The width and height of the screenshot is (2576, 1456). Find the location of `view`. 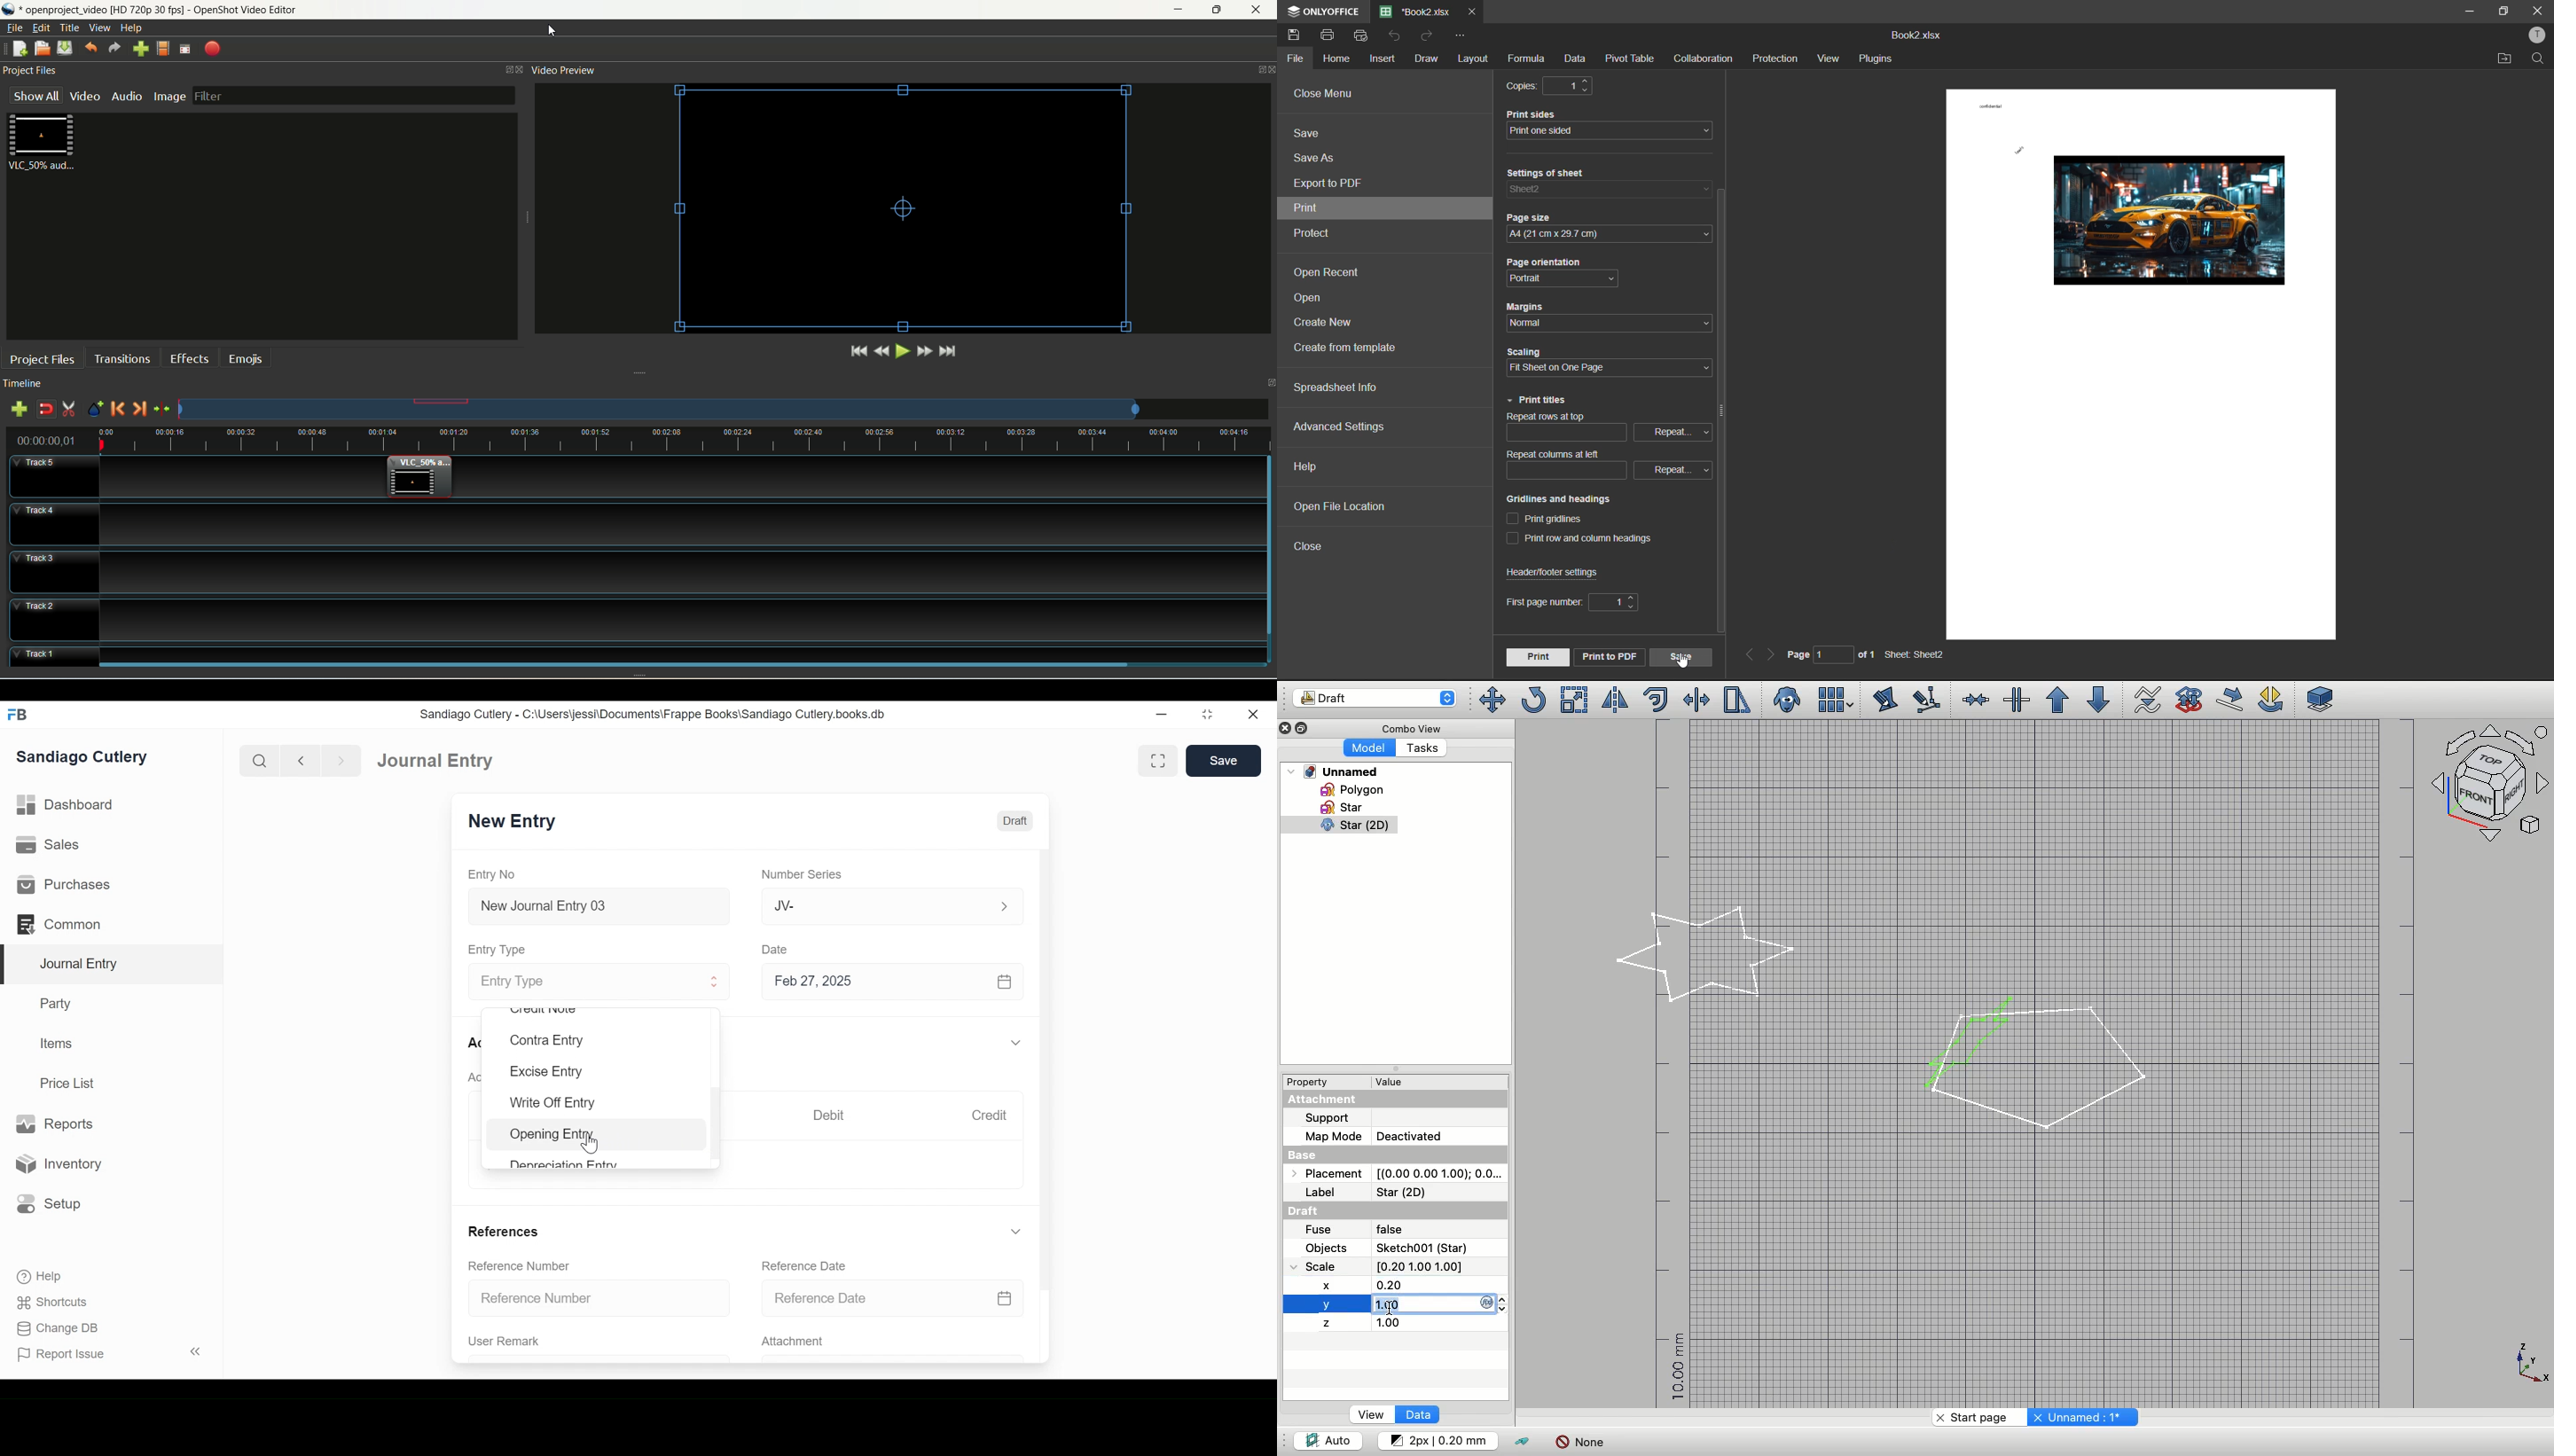

view is located at coordinates (100, 27).